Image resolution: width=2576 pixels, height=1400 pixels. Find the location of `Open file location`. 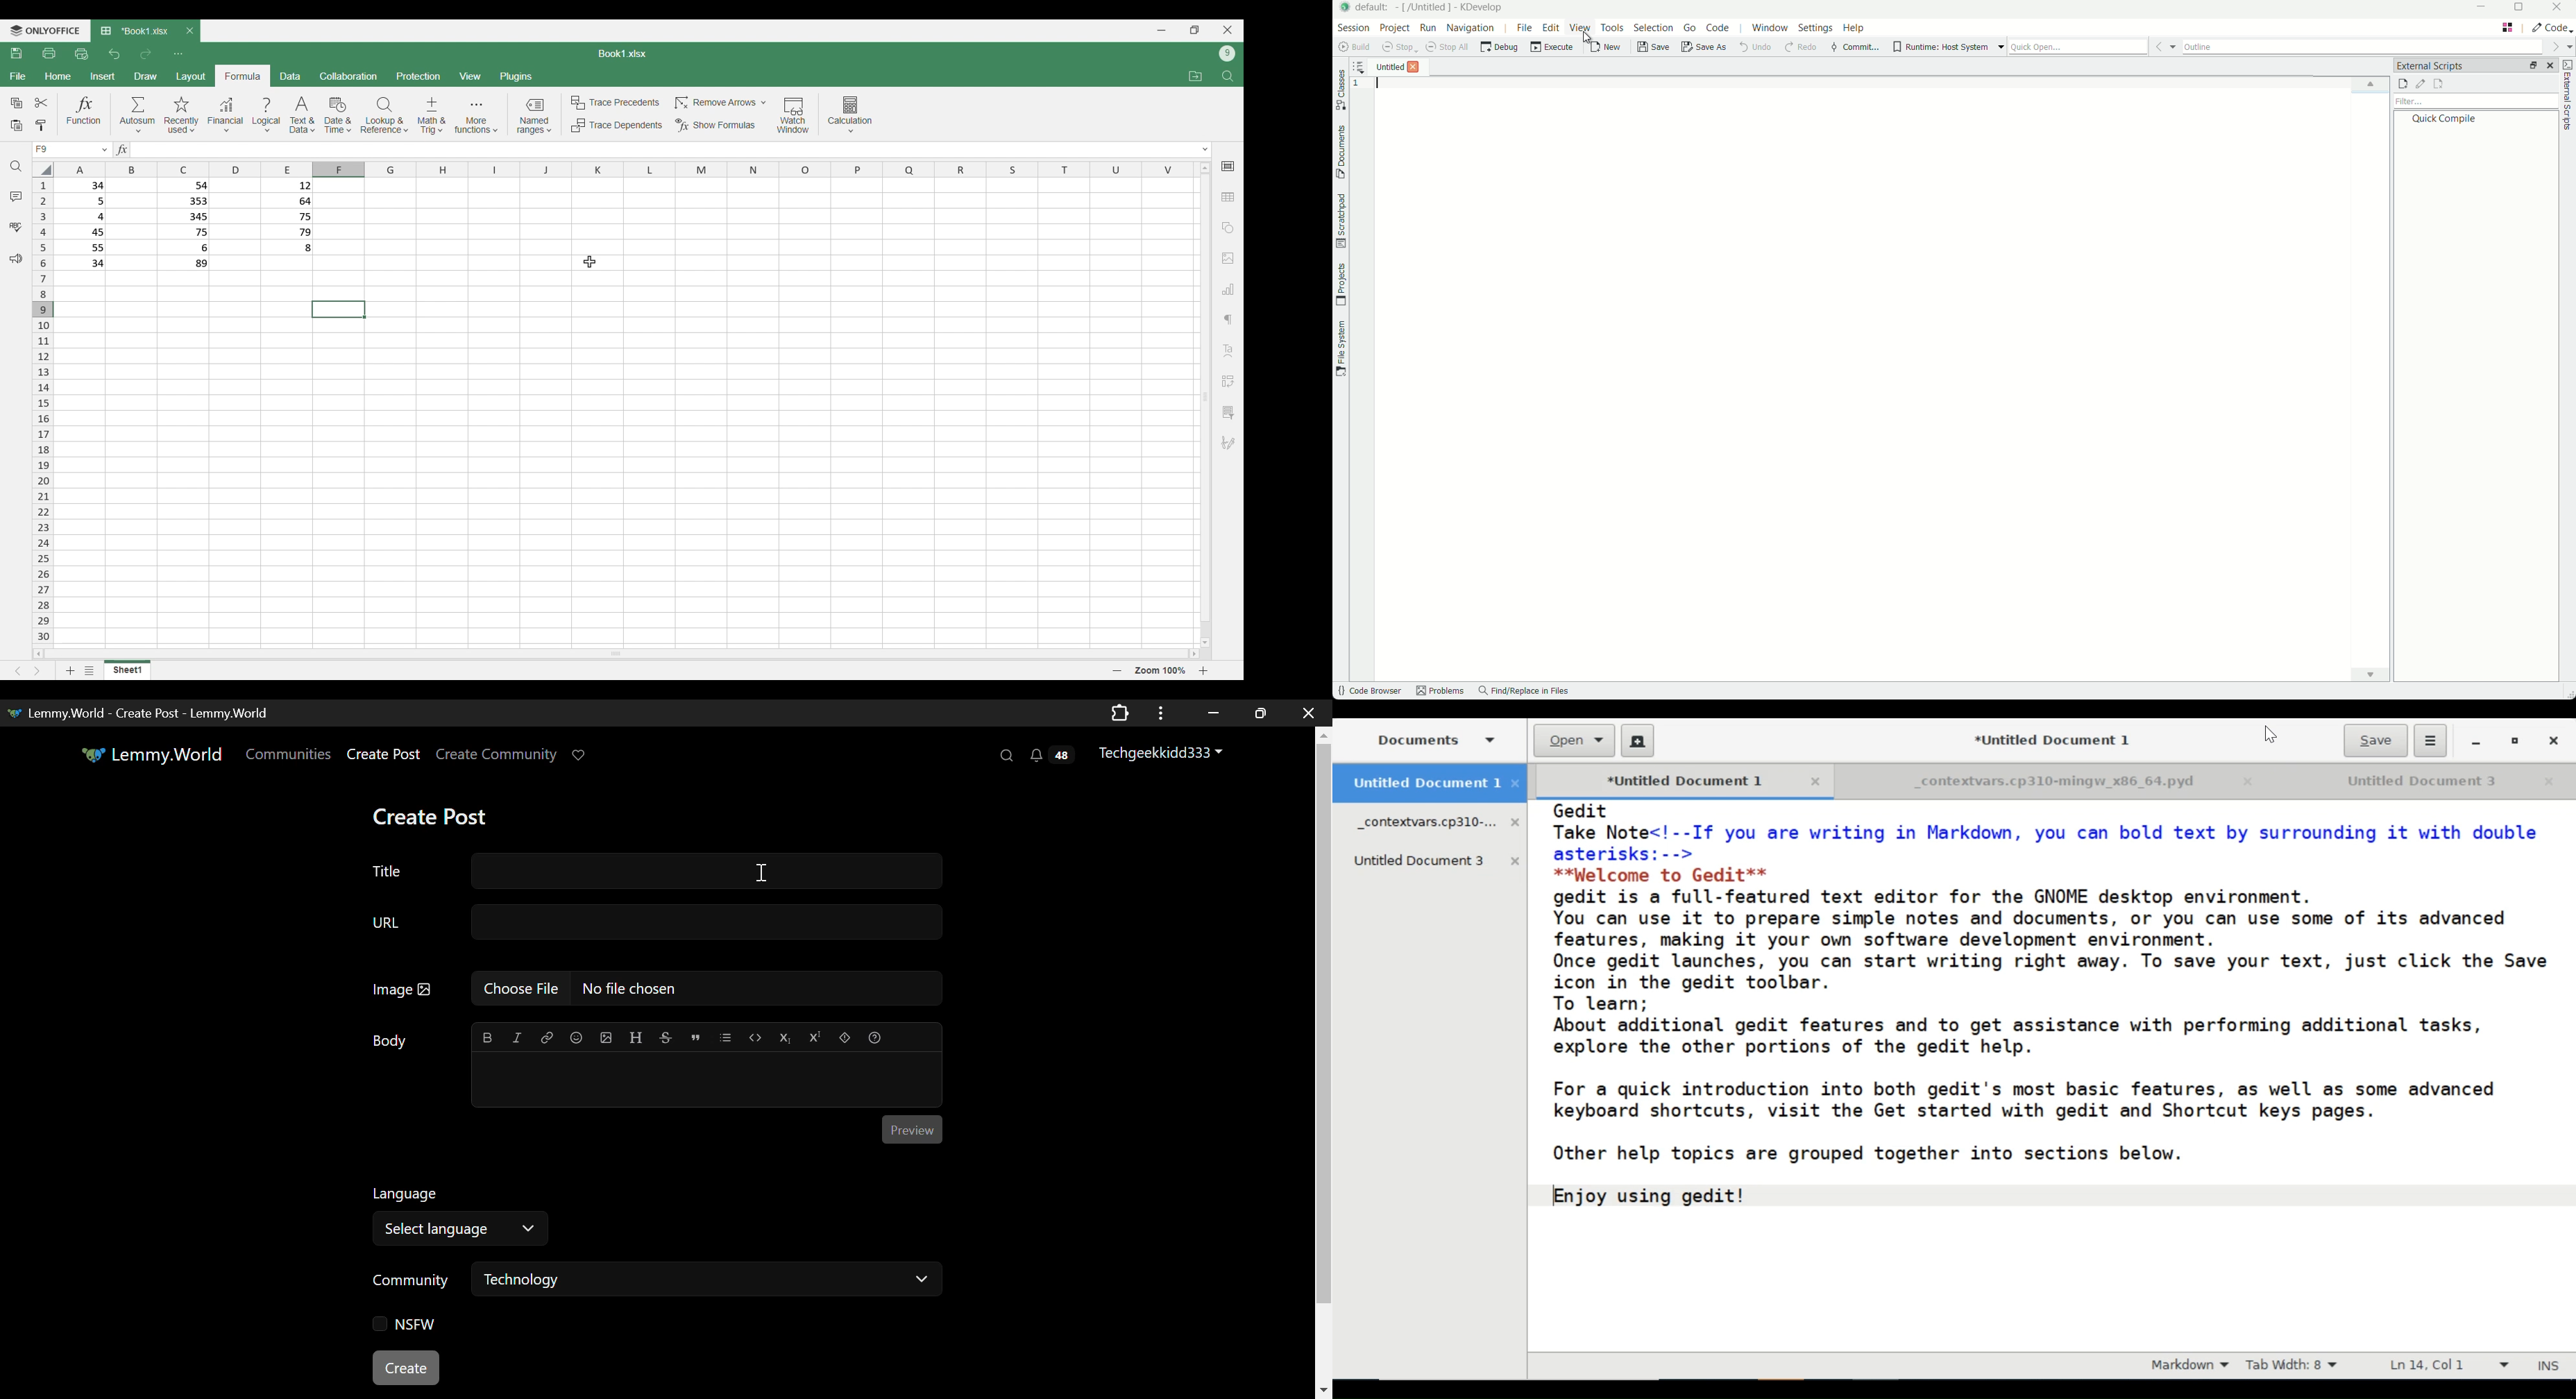

Open file location is located at coordinates (1196, 76).